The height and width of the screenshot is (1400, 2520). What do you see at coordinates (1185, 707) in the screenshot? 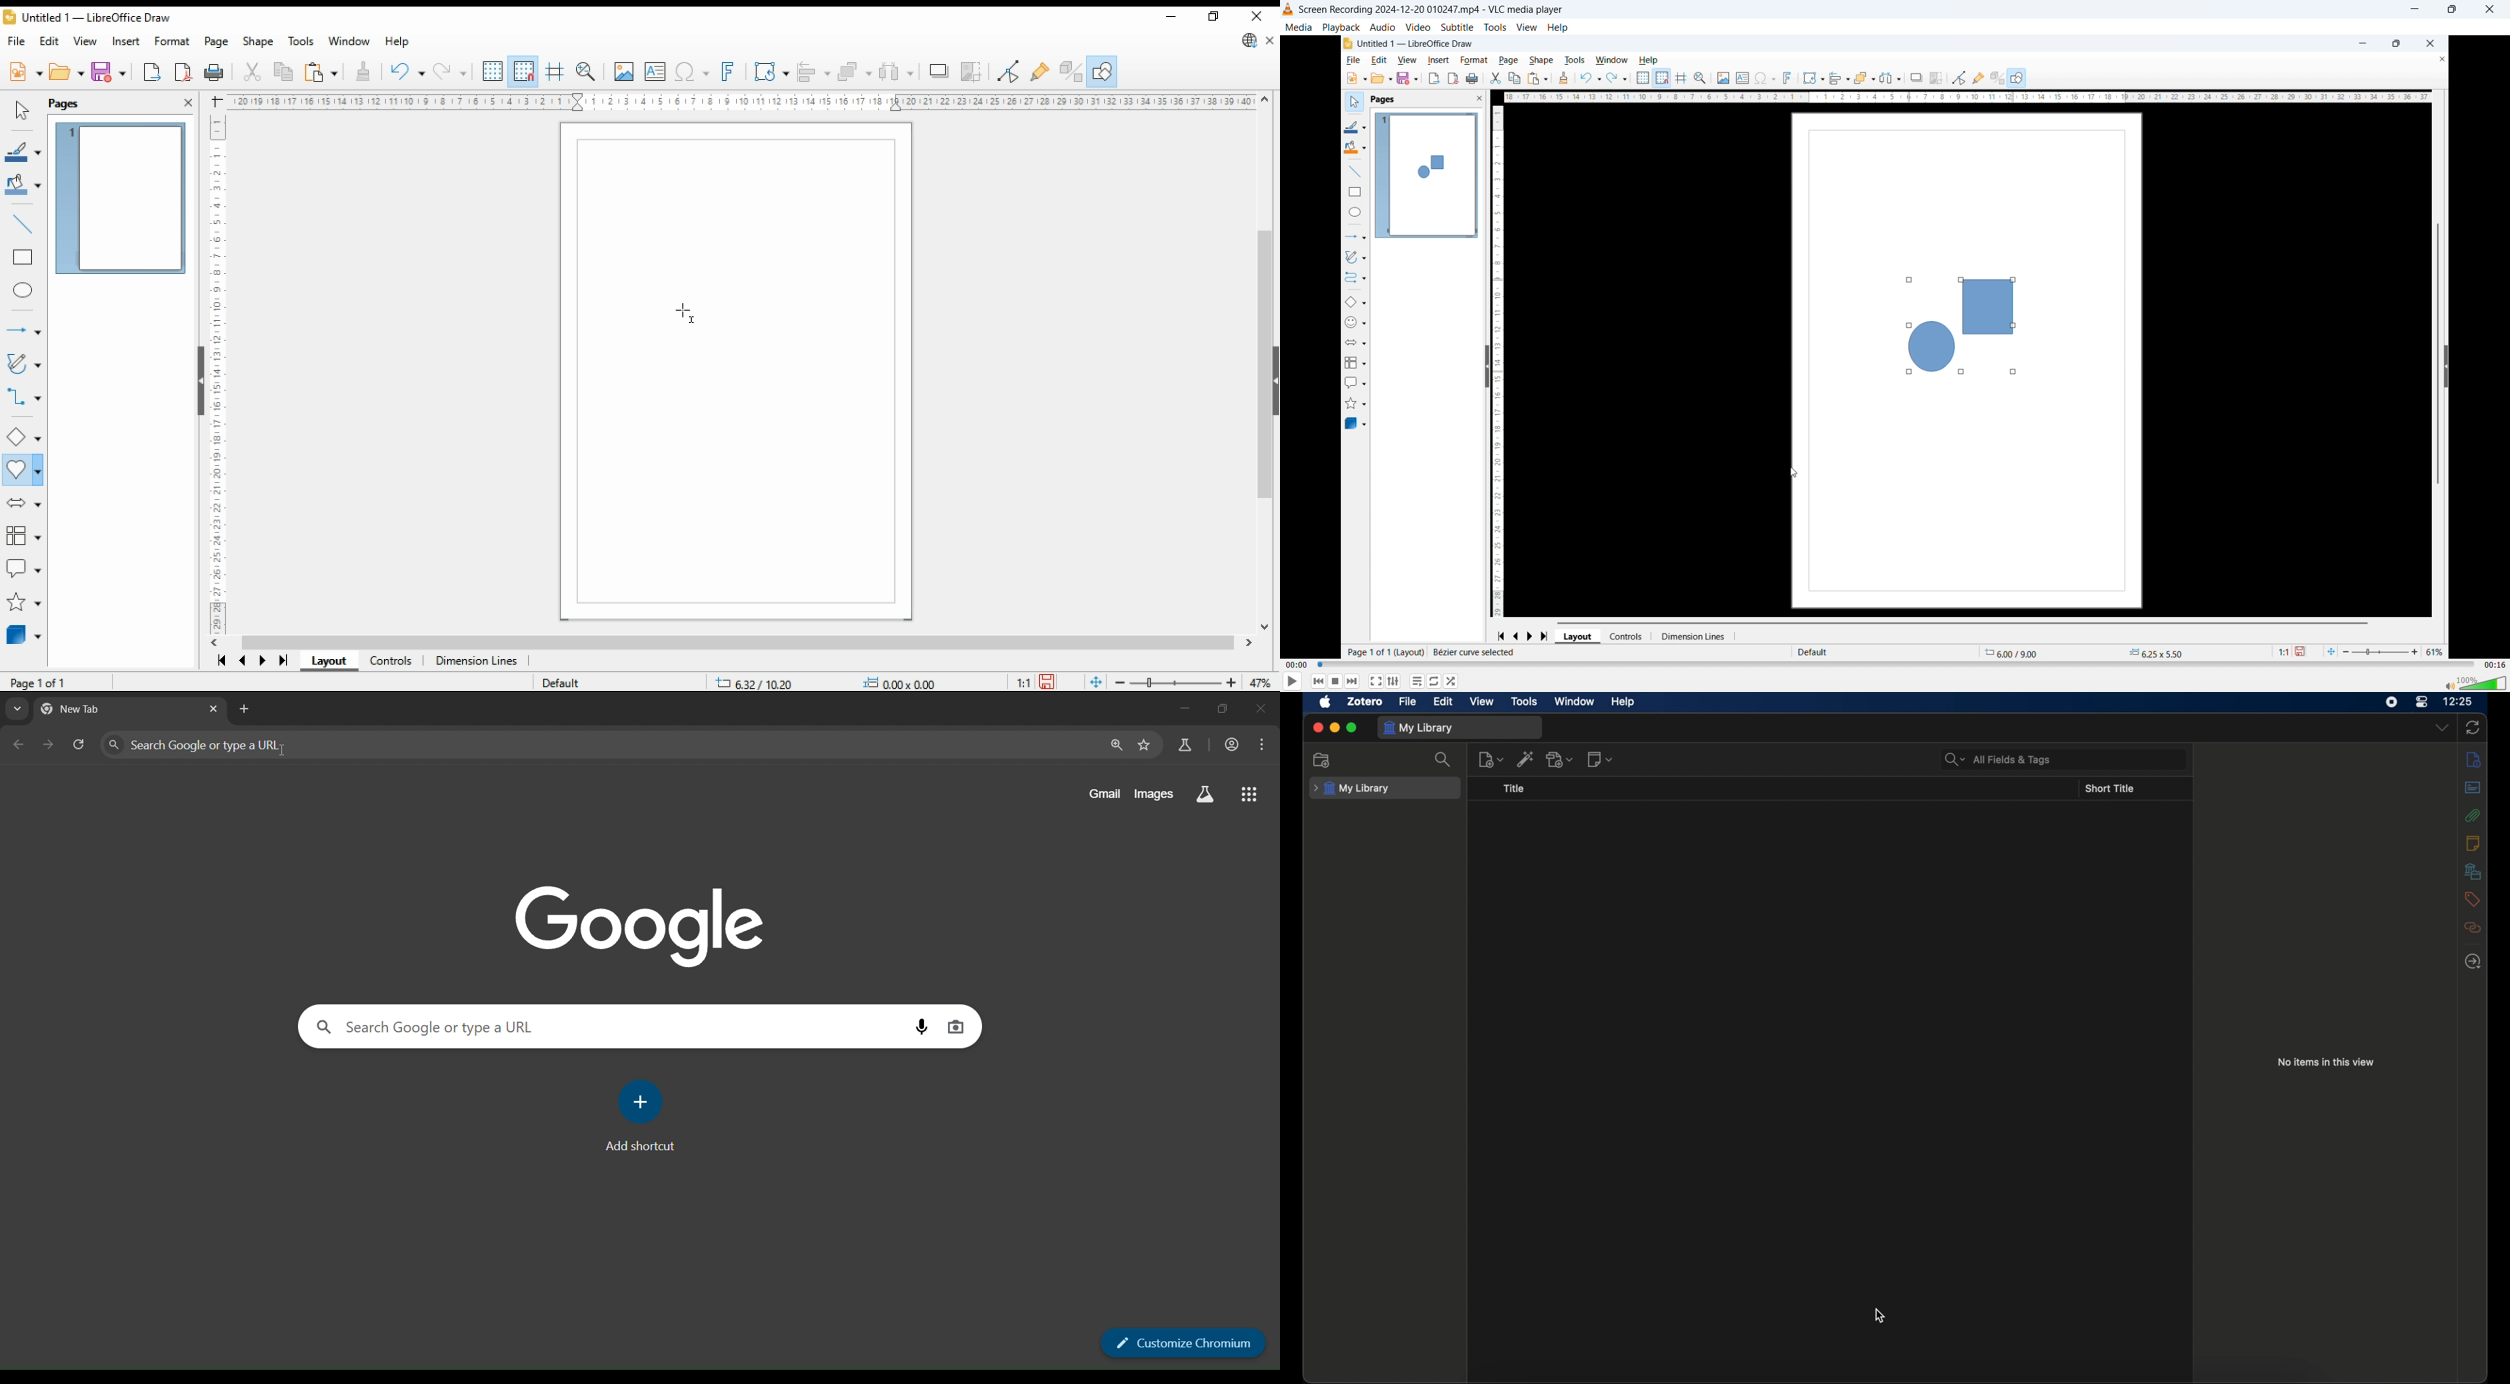
I see `minimize` at bounding box center [1185, 707].